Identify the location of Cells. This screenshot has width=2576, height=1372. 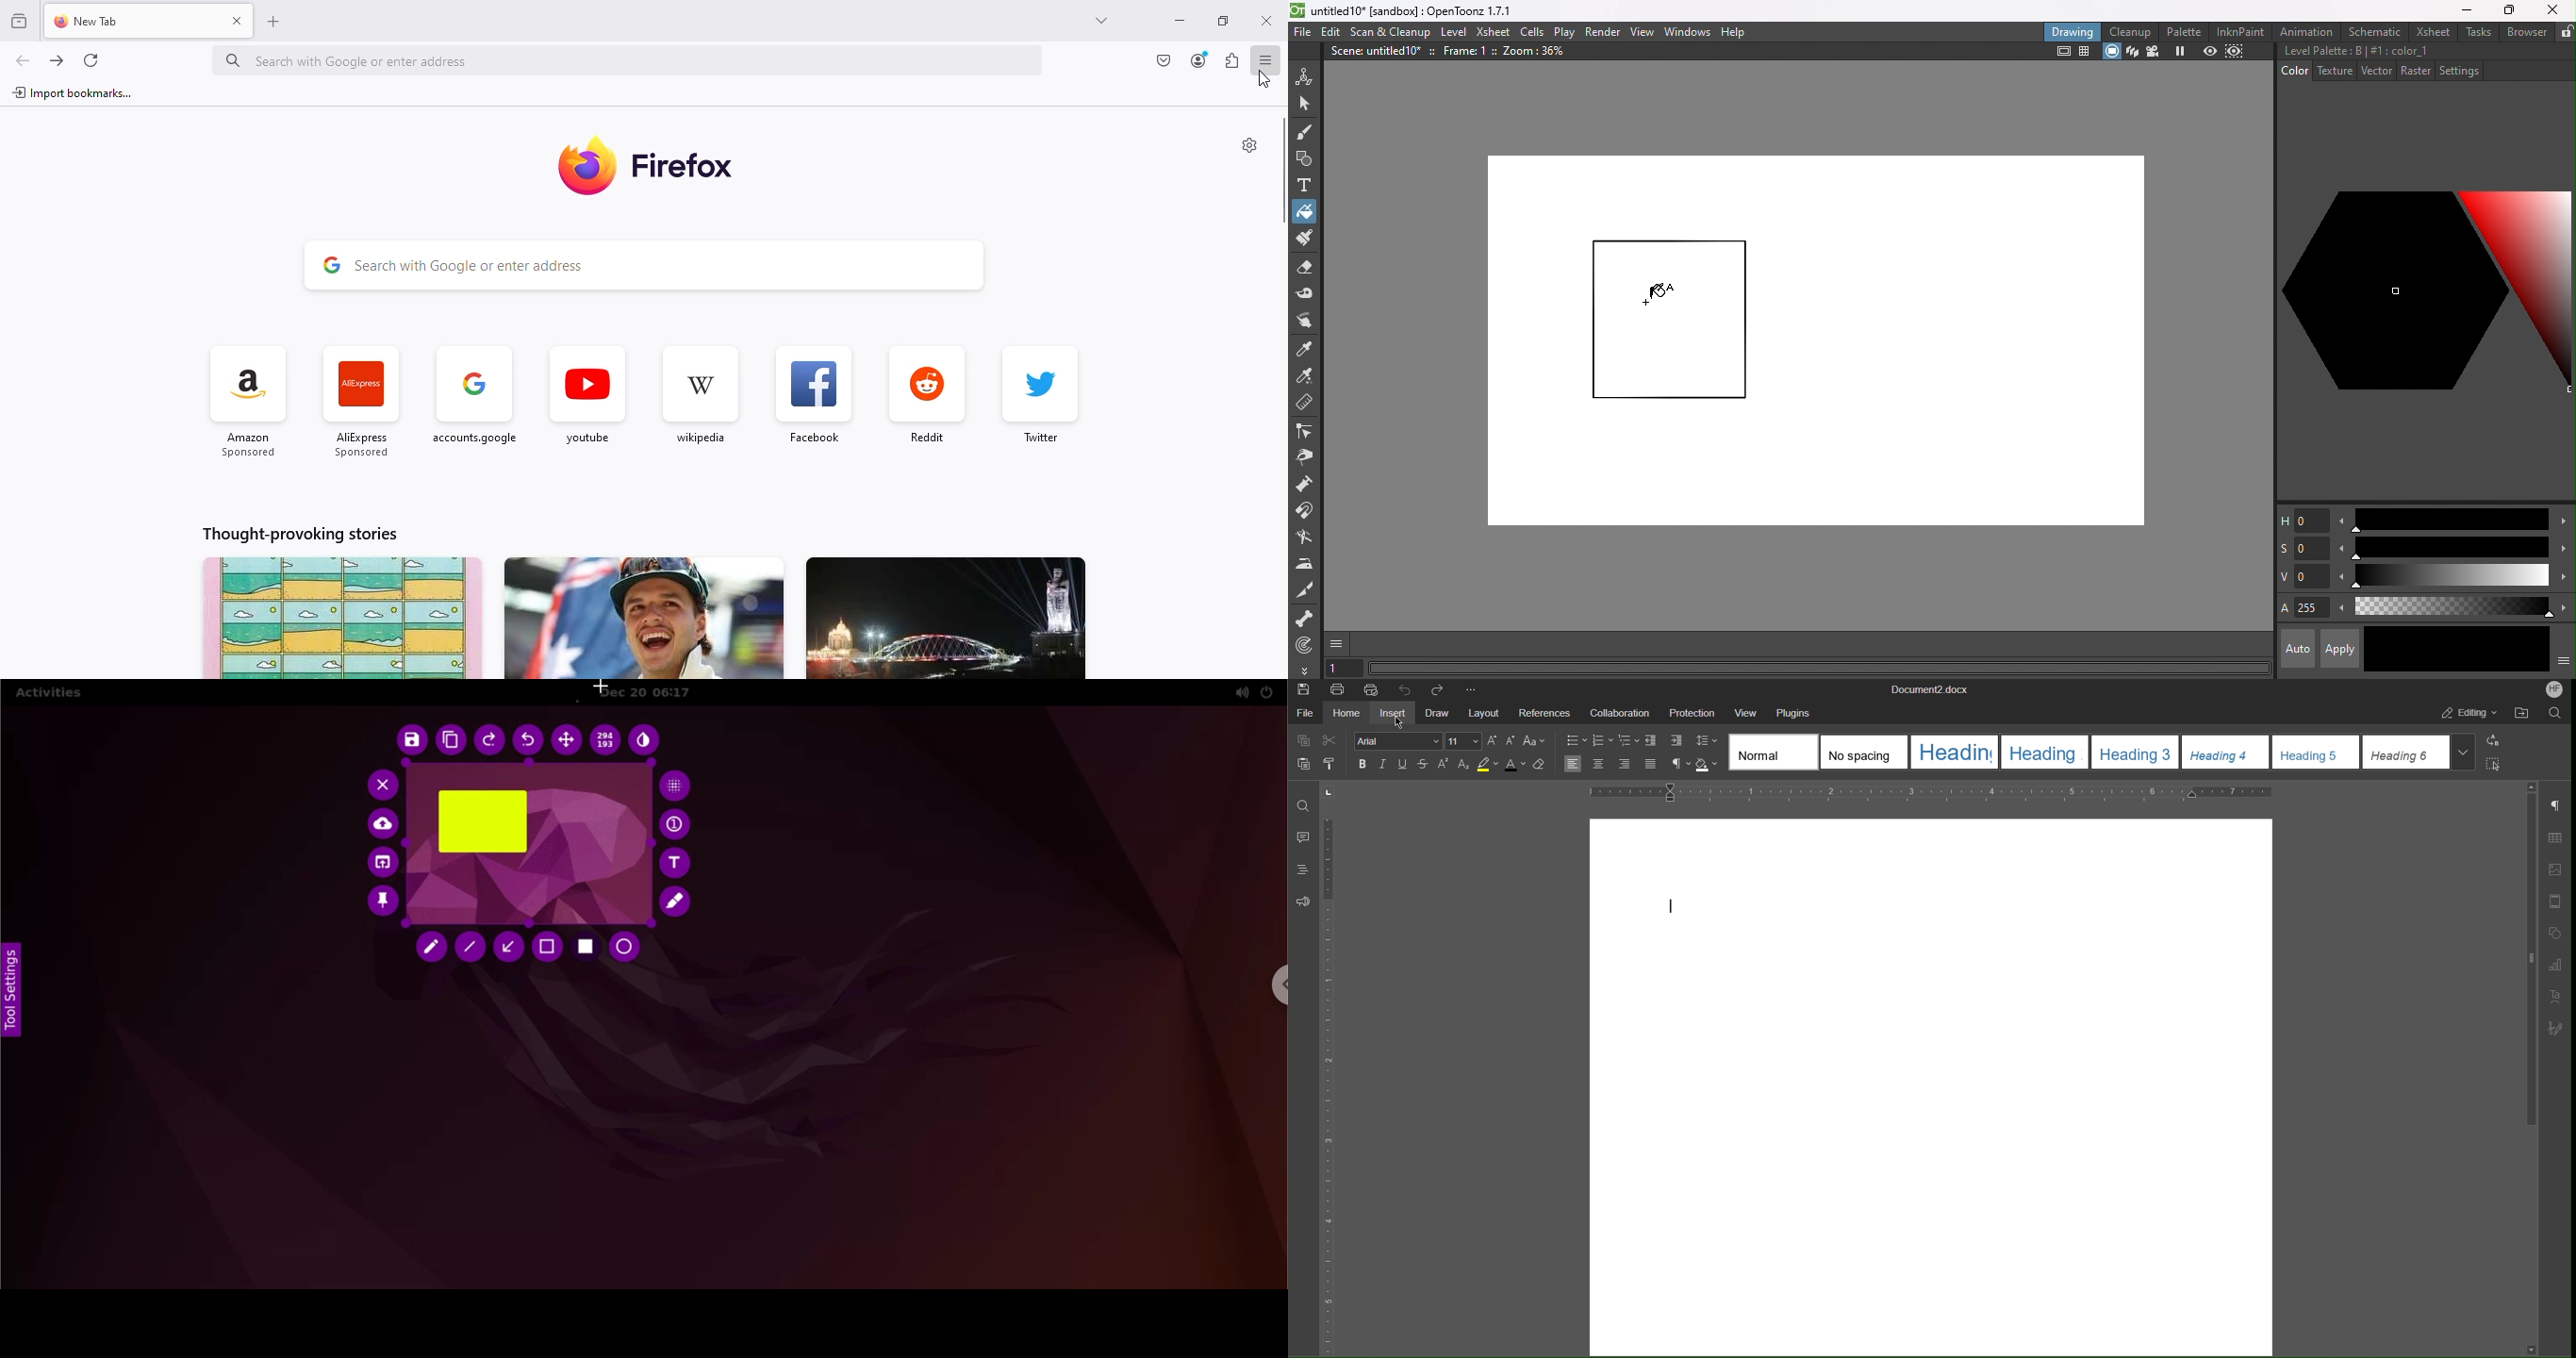
(1531, 33).